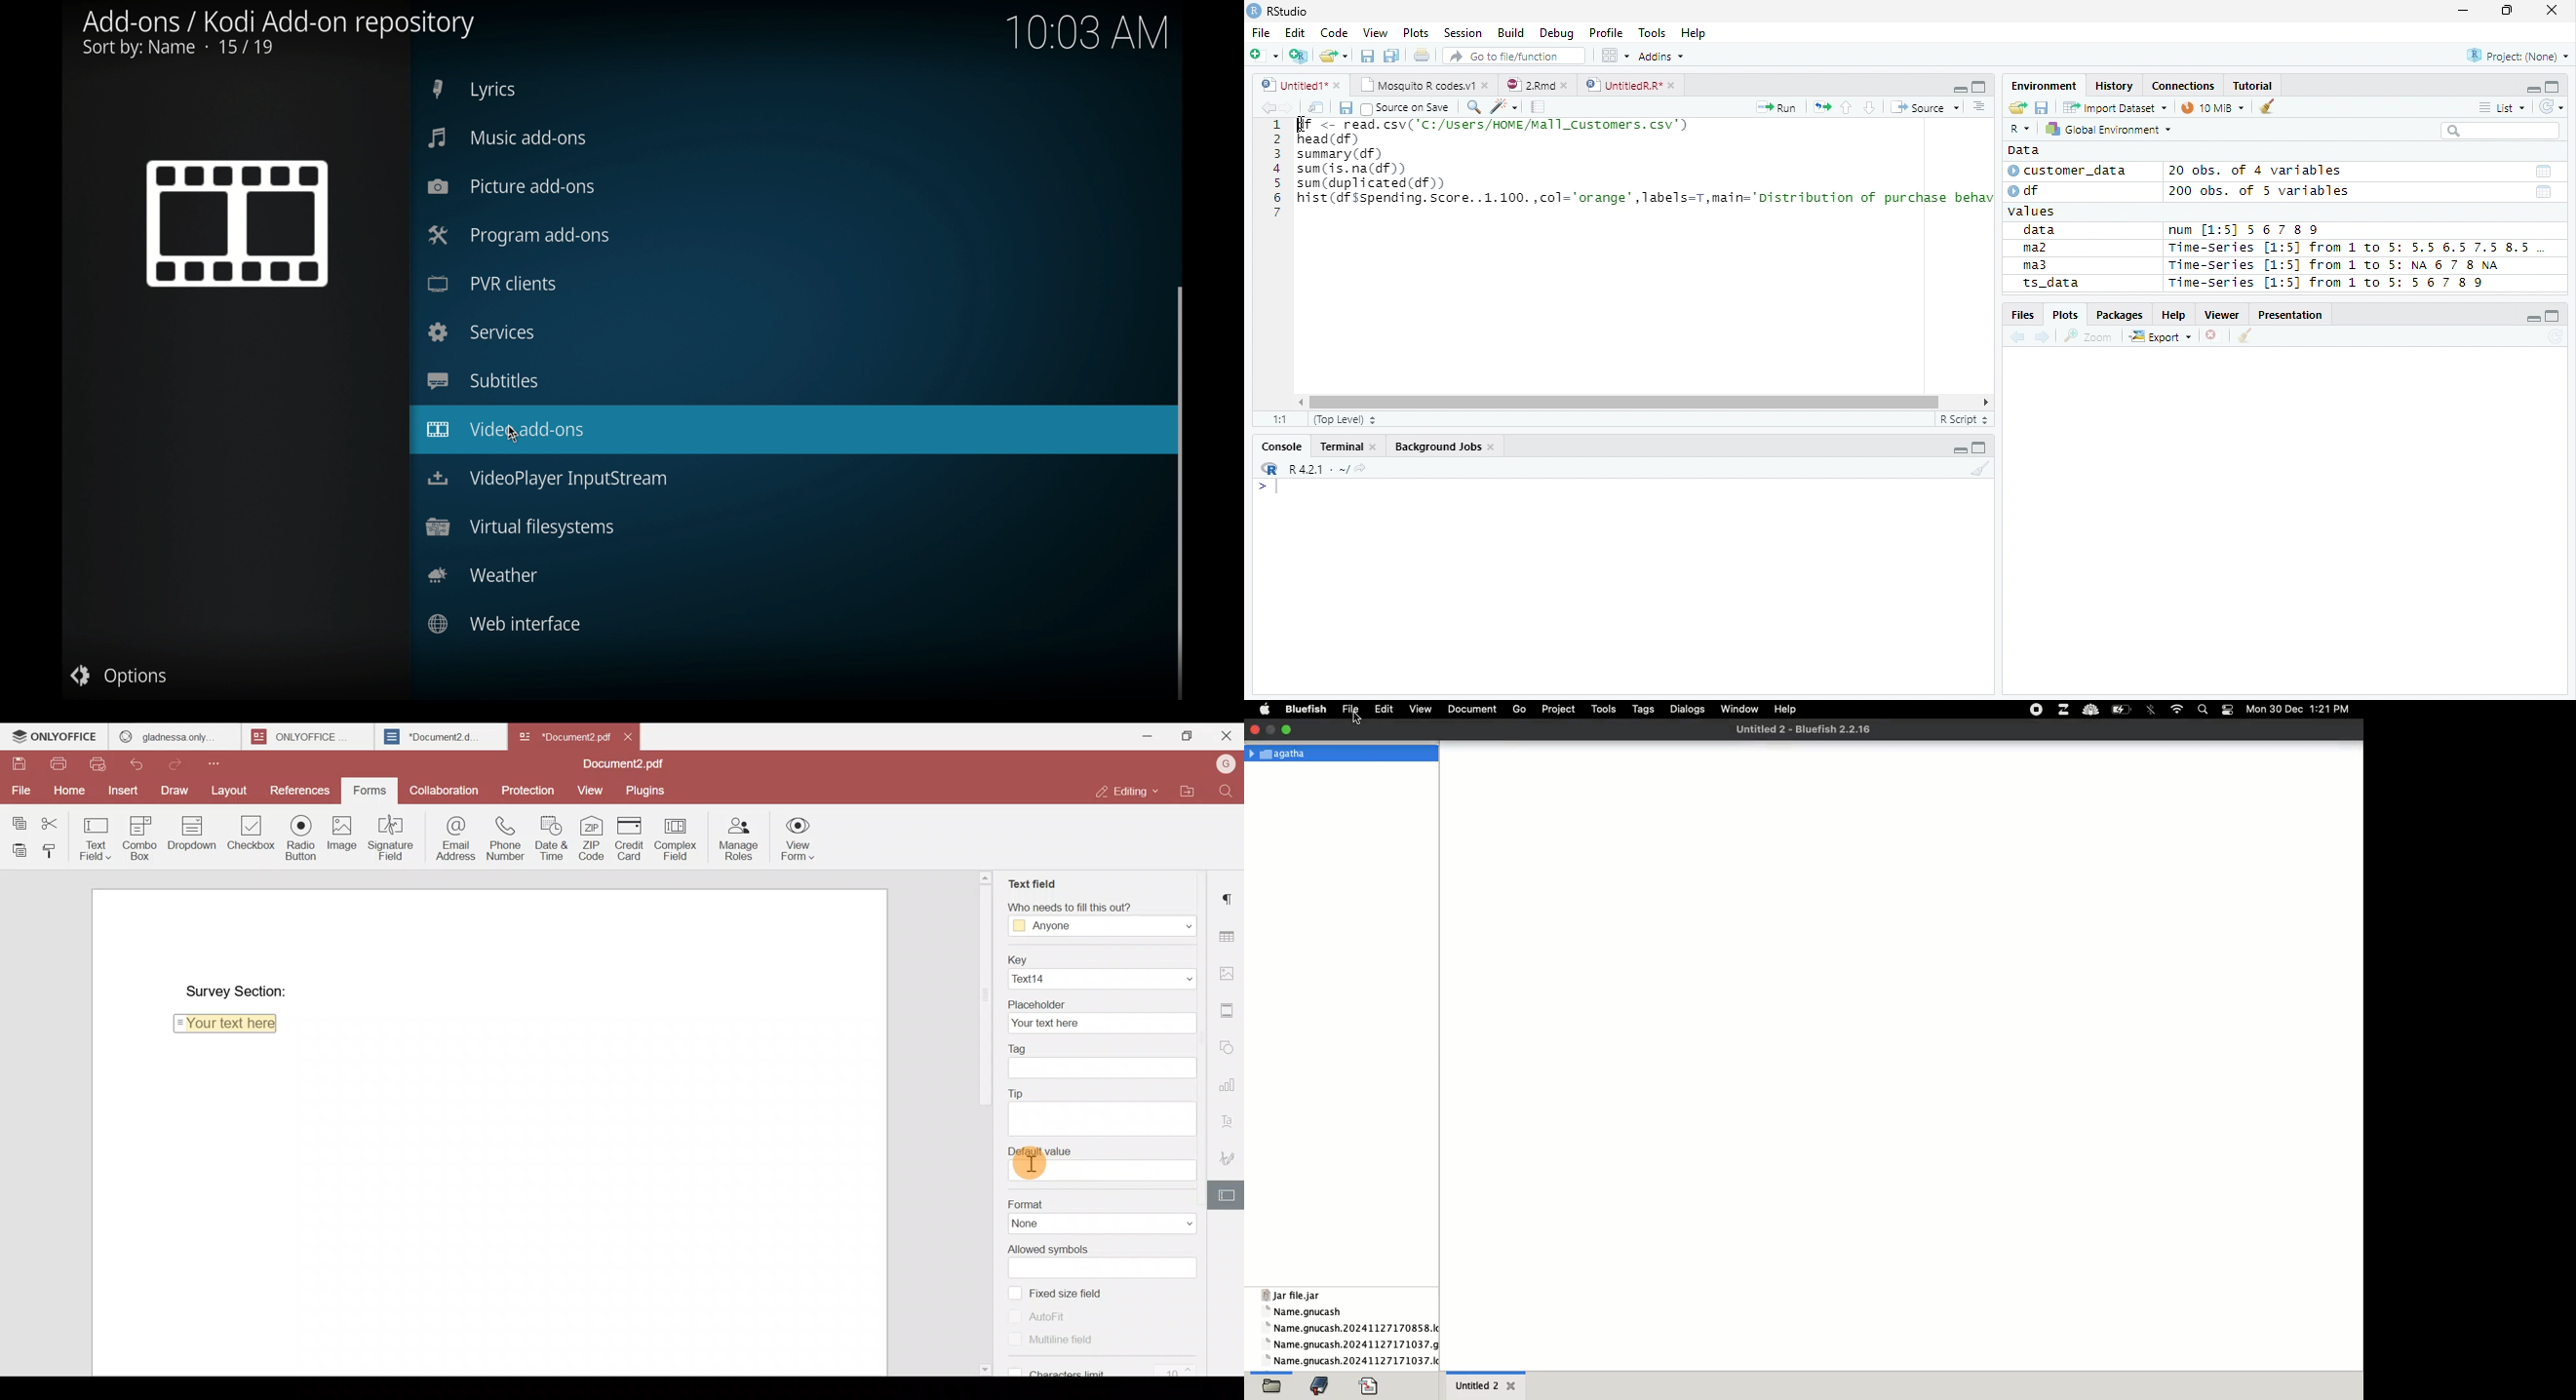  Describe the element at coordinates (1230, 1014) in the screenshot. I see `Header & footer settings` at that location.